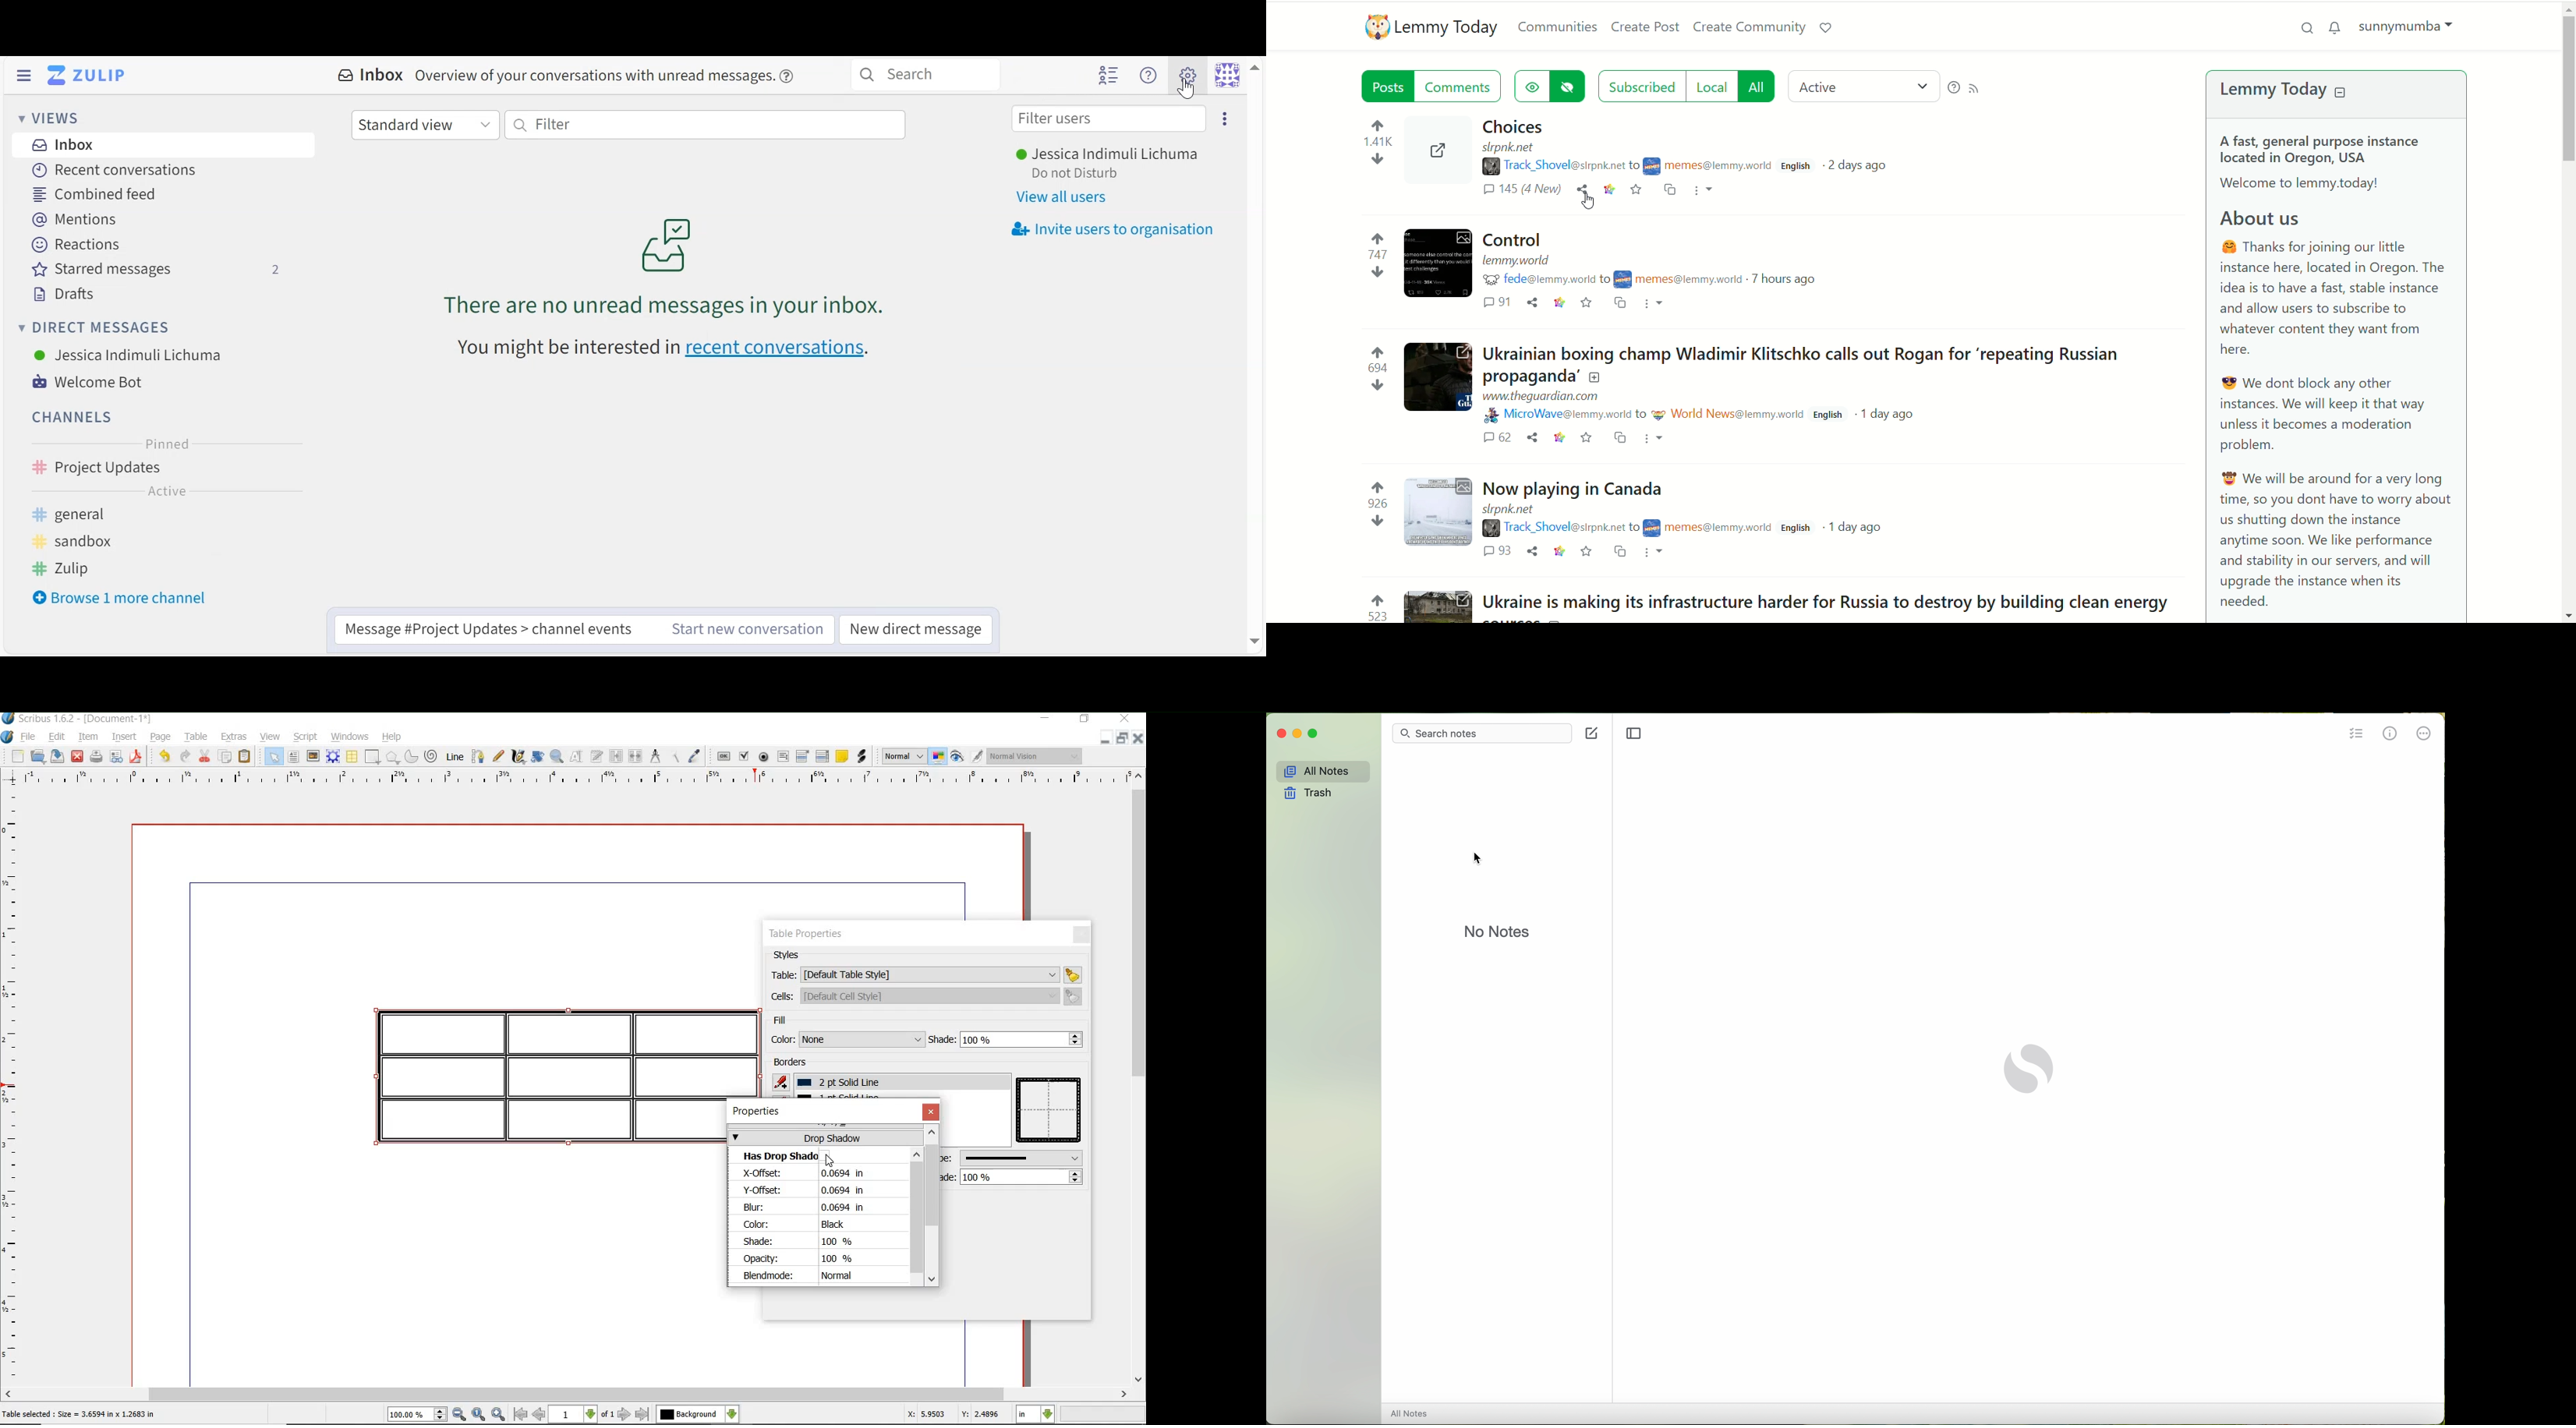 The width and height of the screenshot is (2576, 1428). I want to click on redo, so click(184, 757).